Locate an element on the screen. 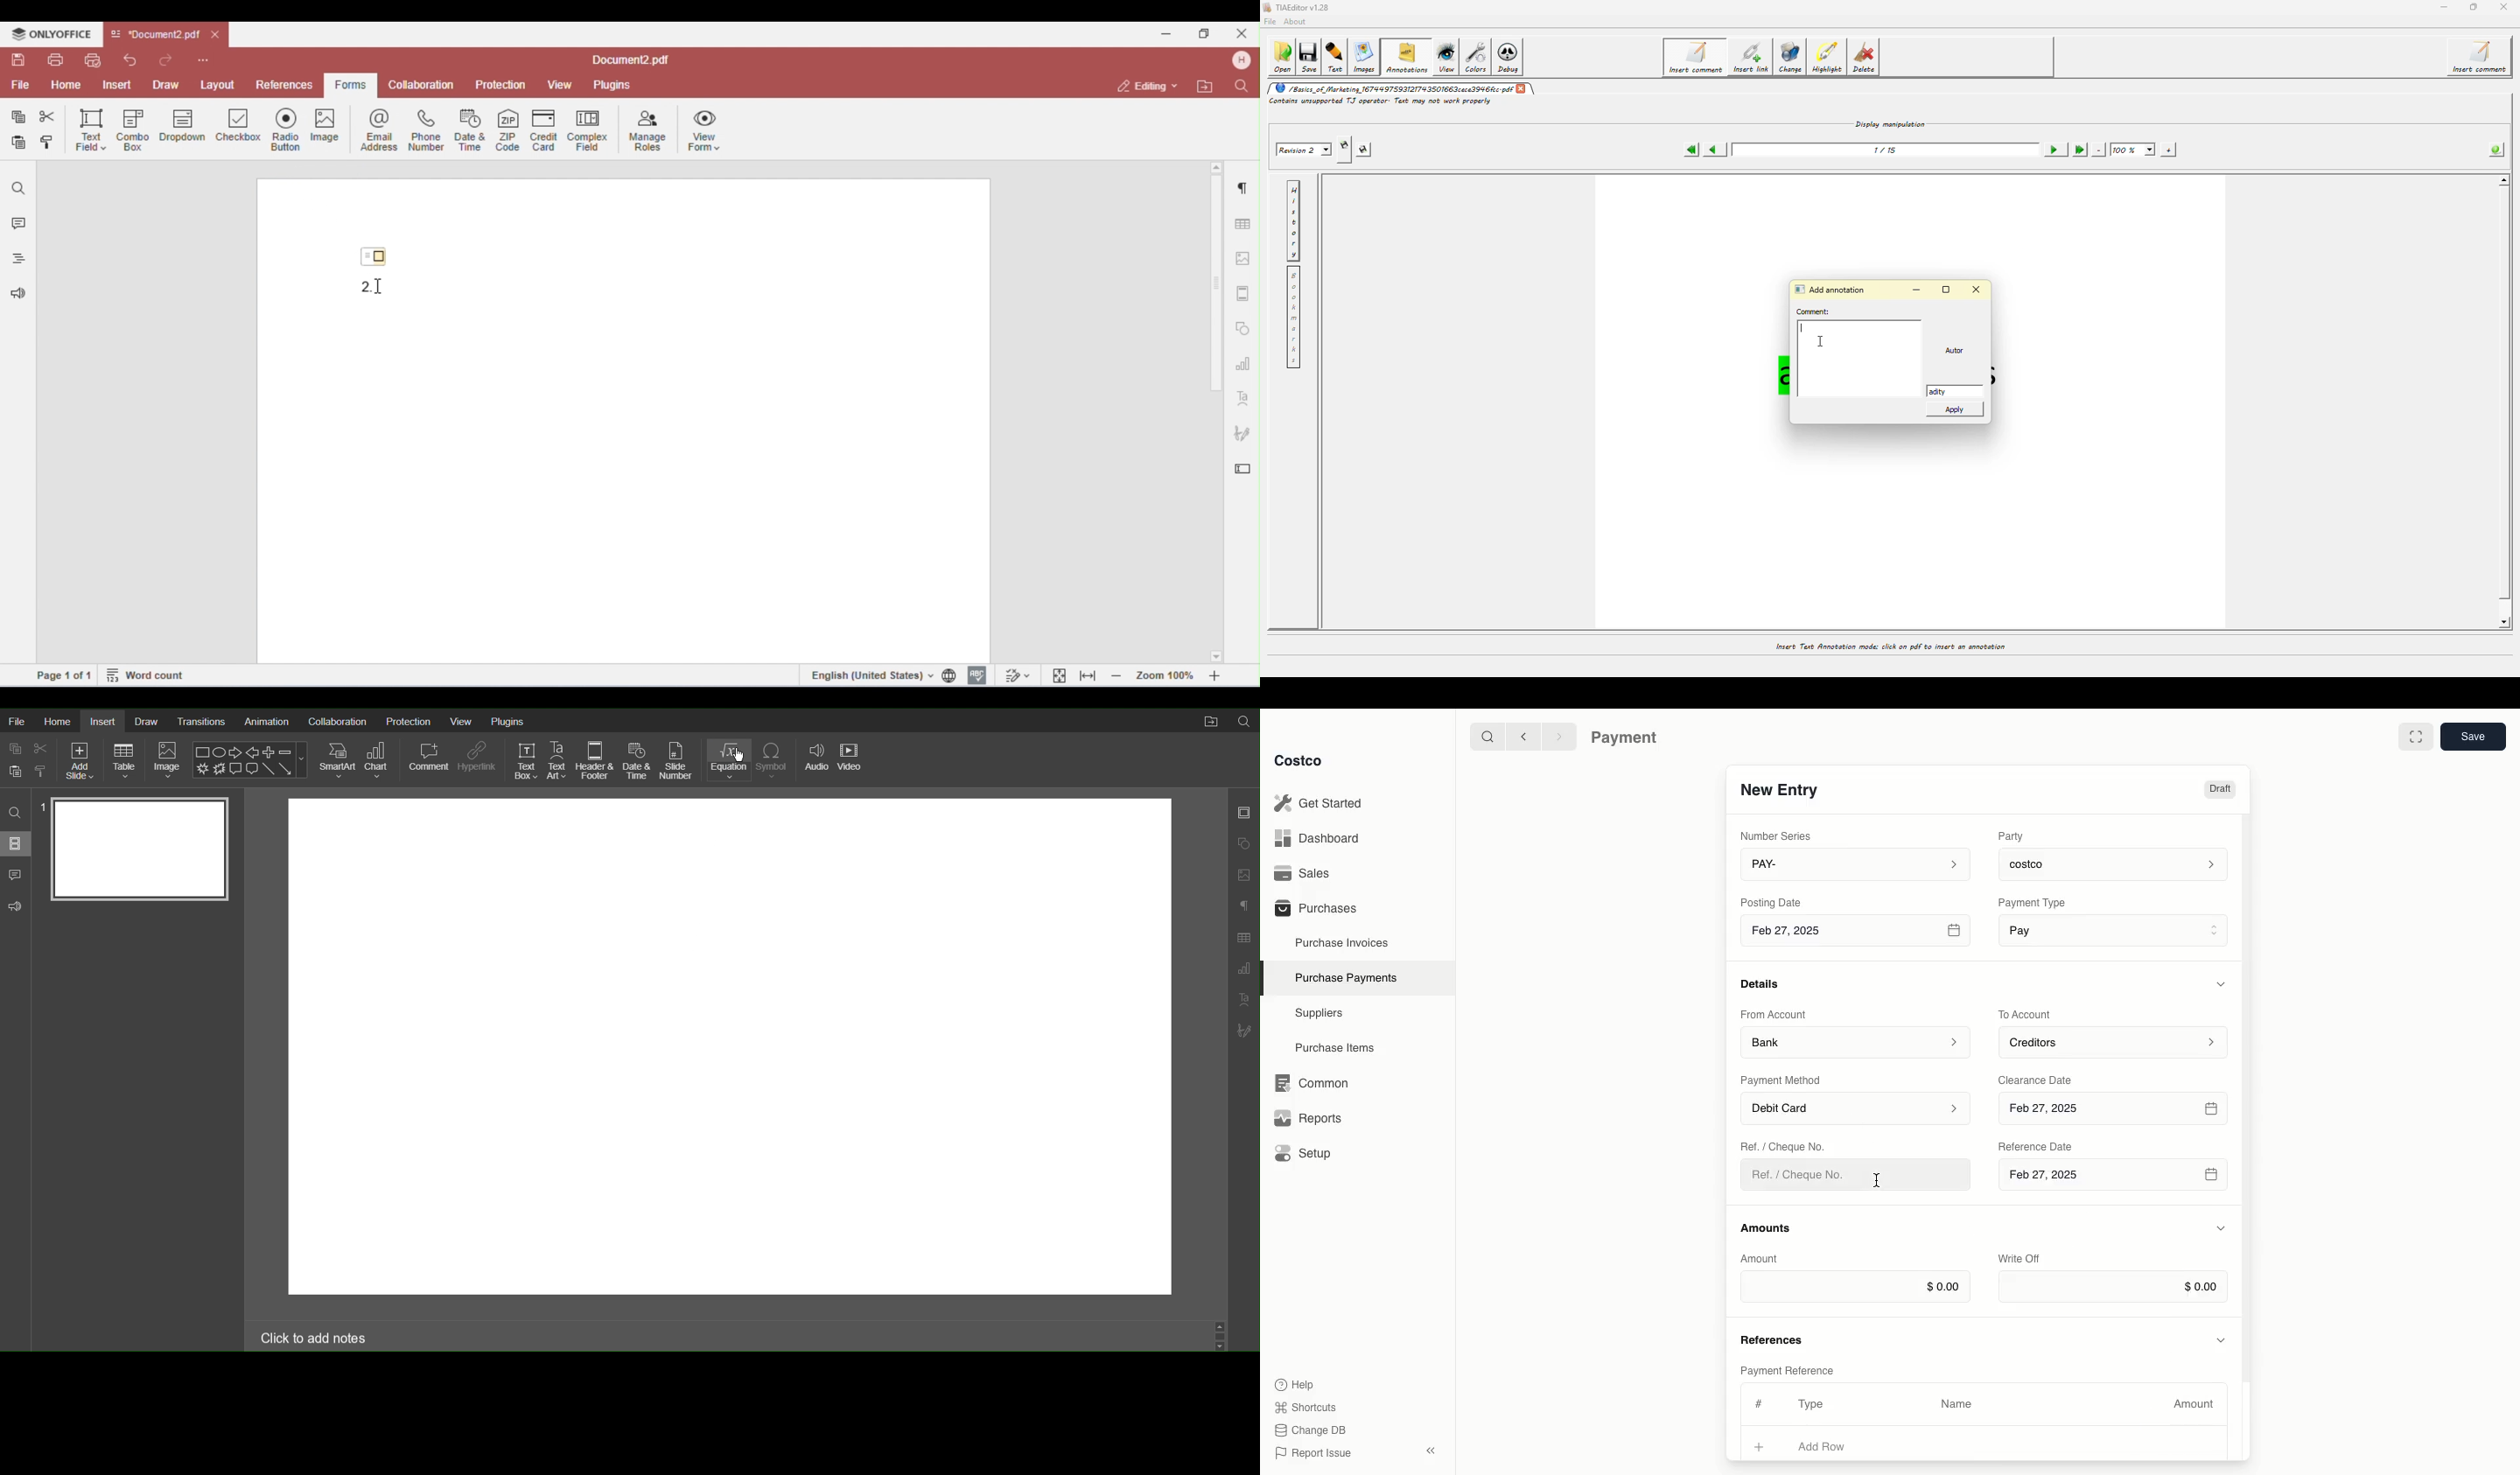  /Basics of Marketing 167999759312T793501663cece3996c.pdf is located at coordinates (1392, 88).